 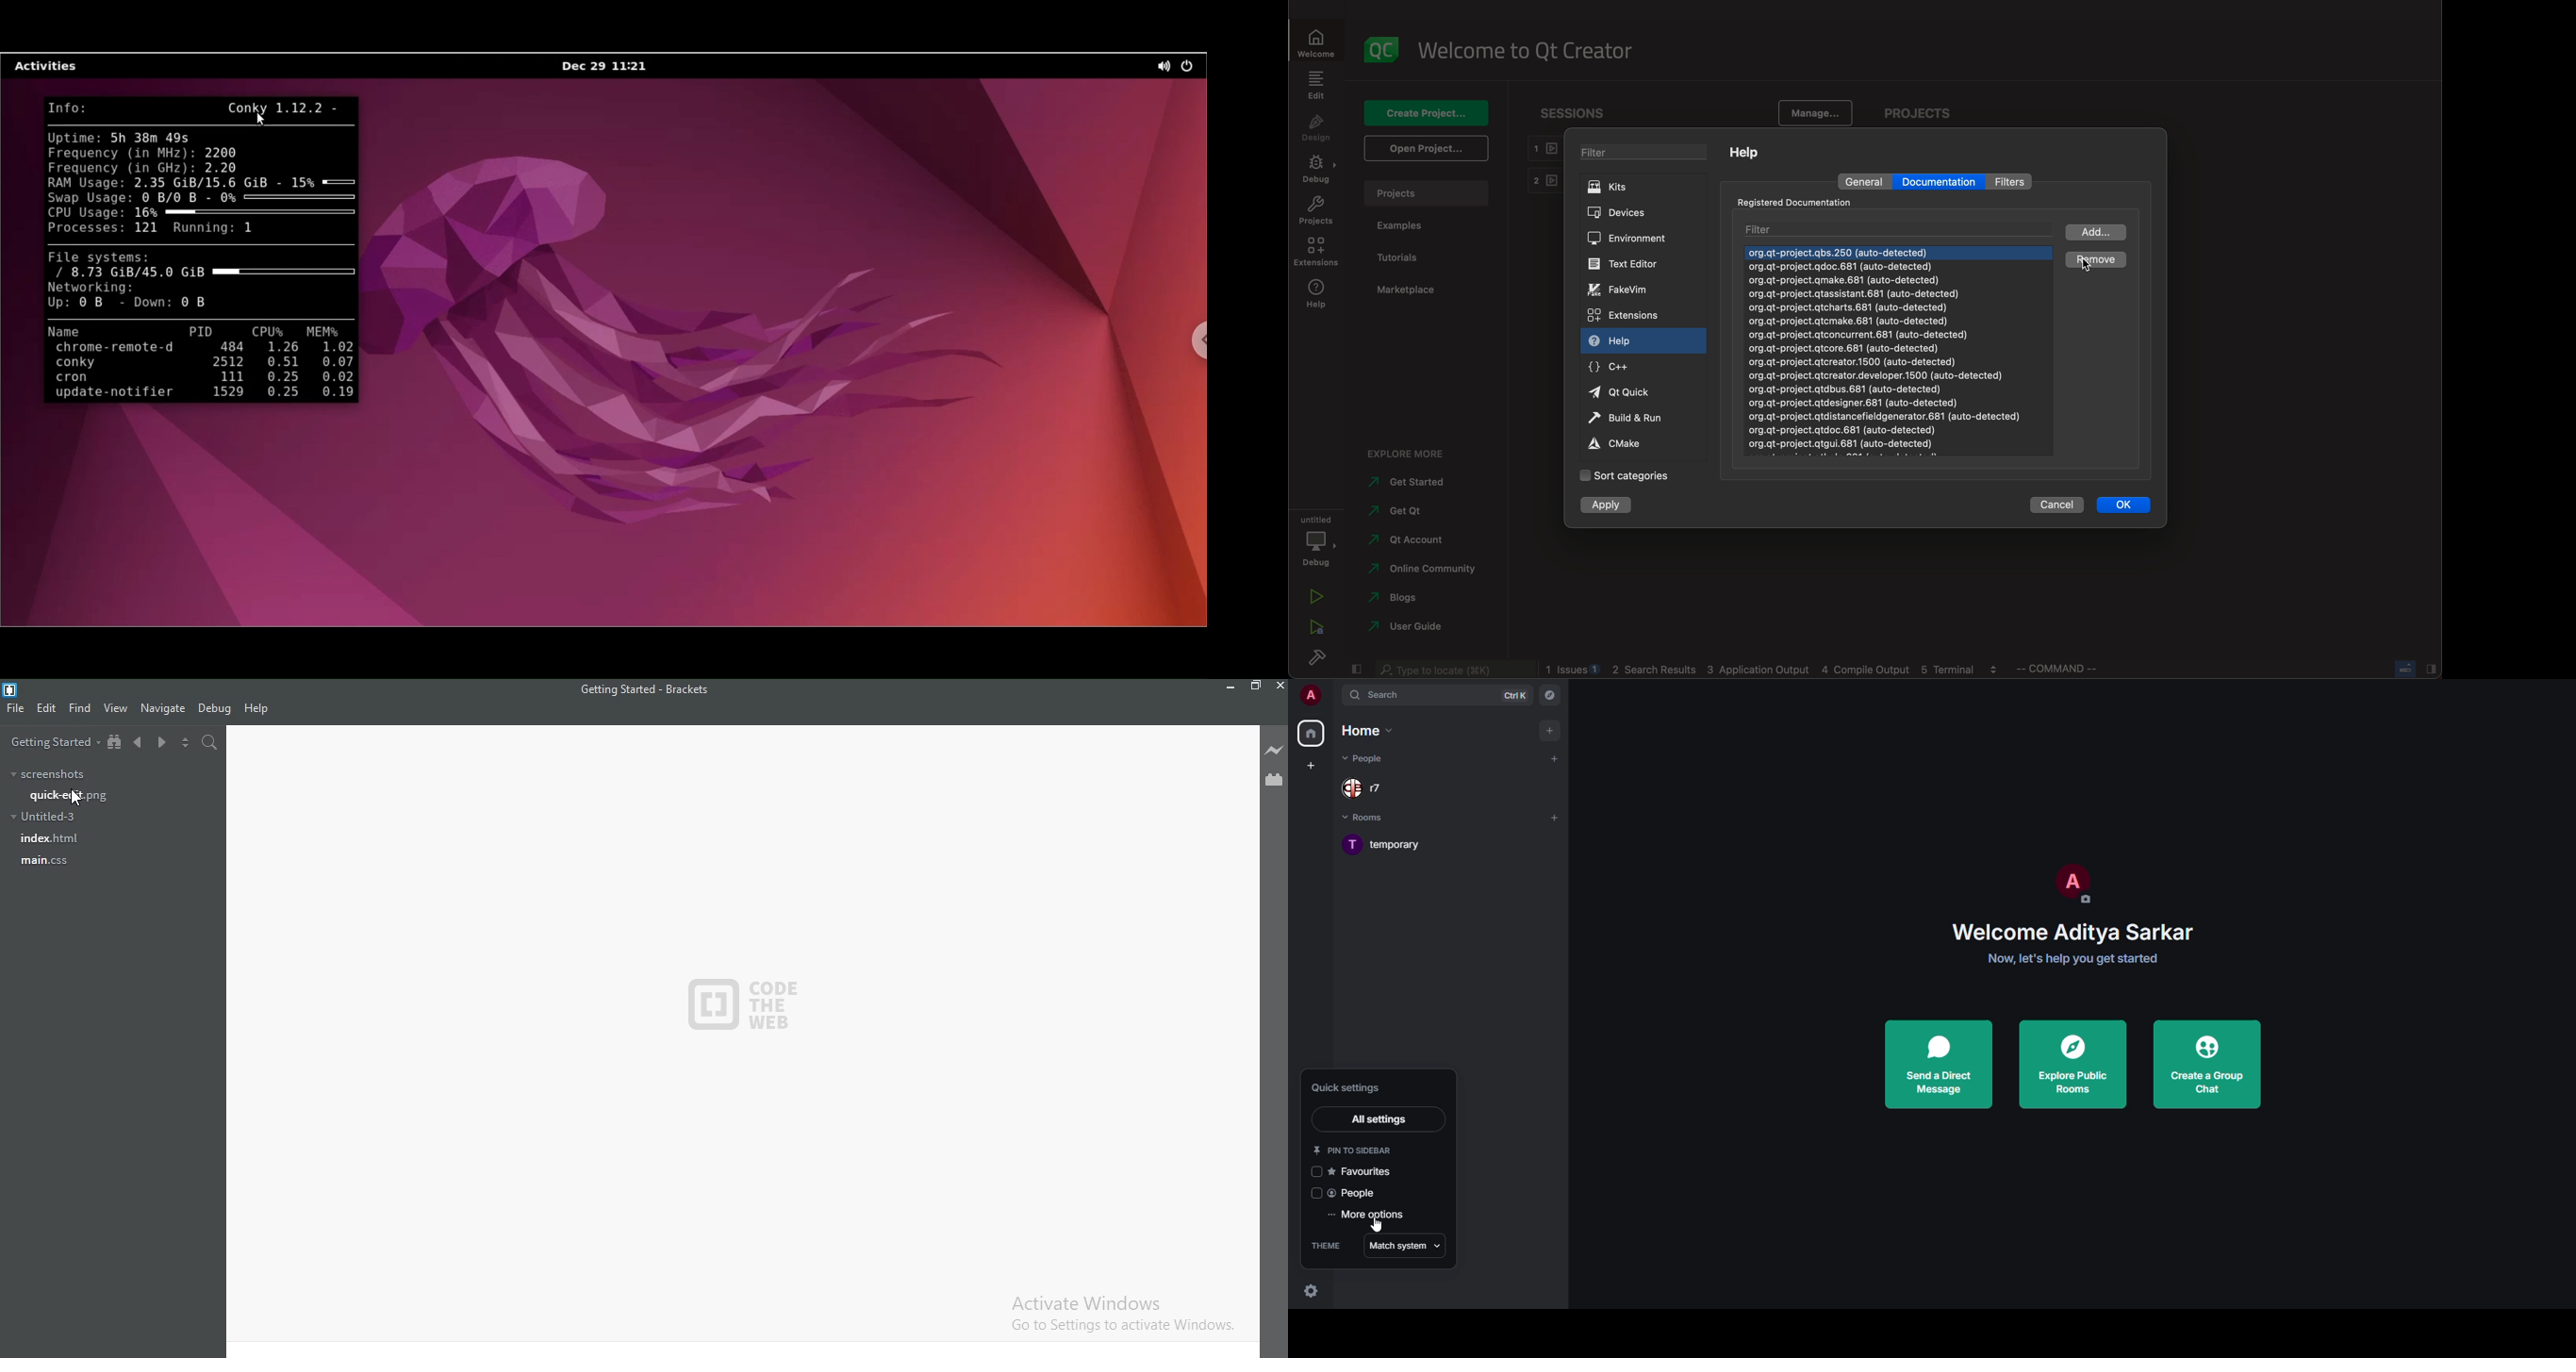 What do you see at coordinates (1627, 477) in the screenshot?
I see `categories` at bounding box center [1627, 477].